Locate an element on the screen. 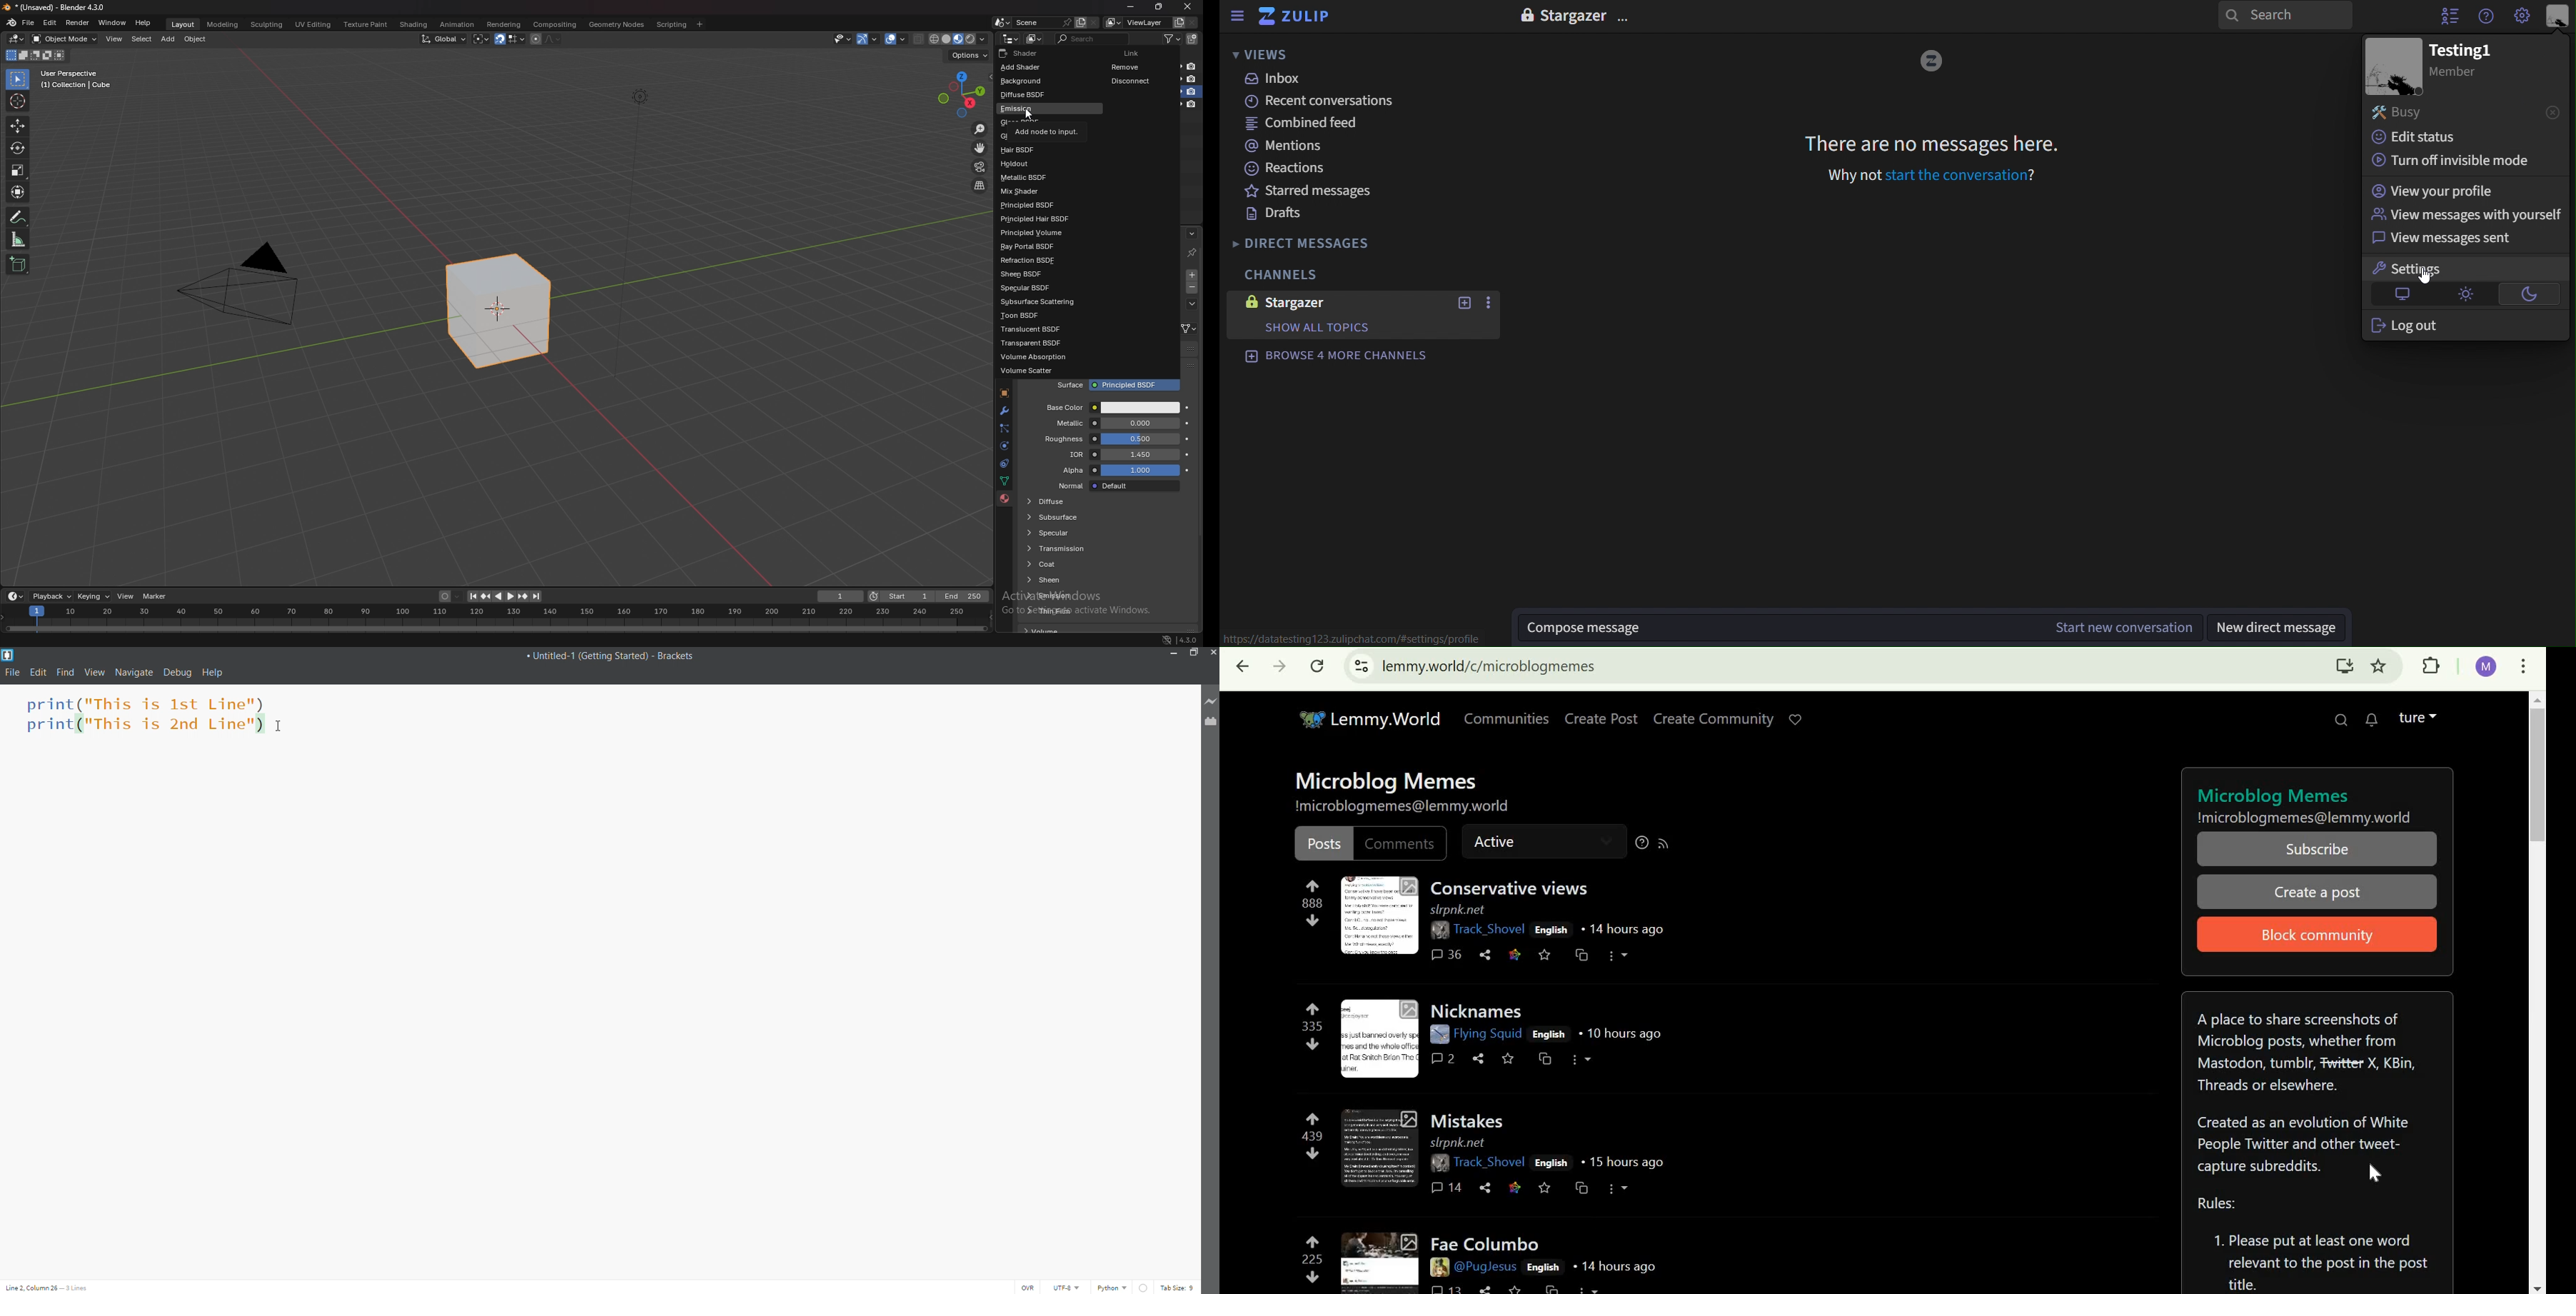  user id is located at coordinates (1488, 1034).